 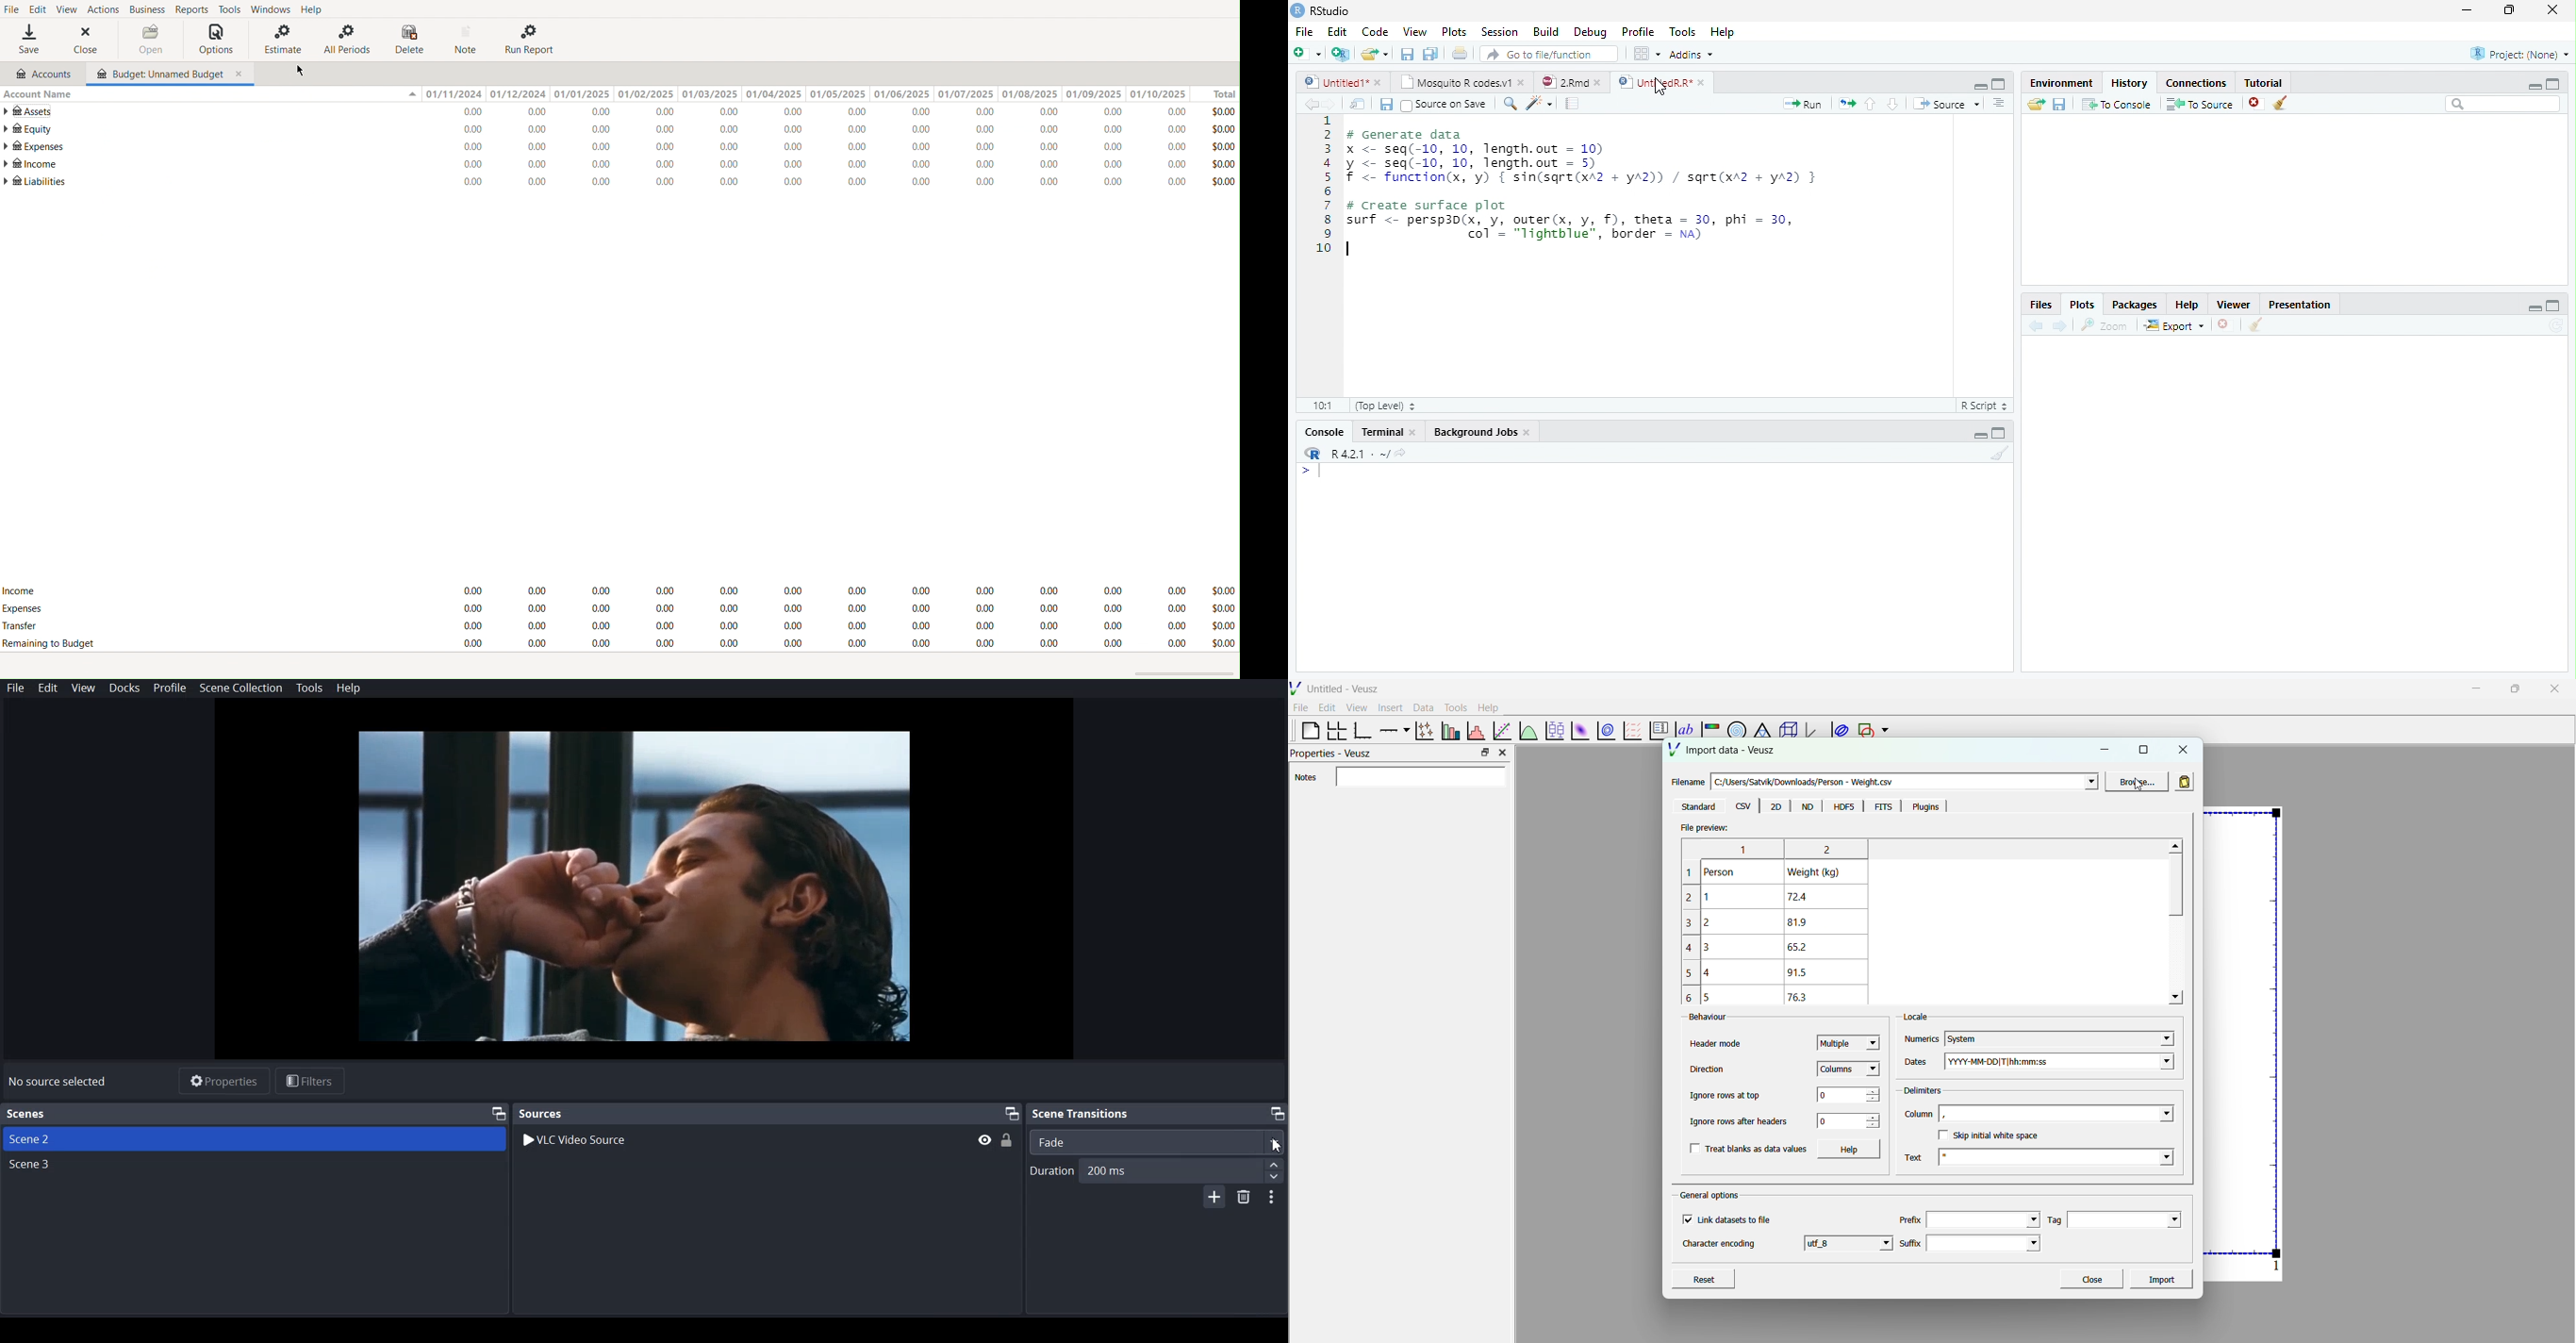 What do you see at coordinates (35, 147) in the screenshot?
I see `Expenses` at bounding box center [35, 147].